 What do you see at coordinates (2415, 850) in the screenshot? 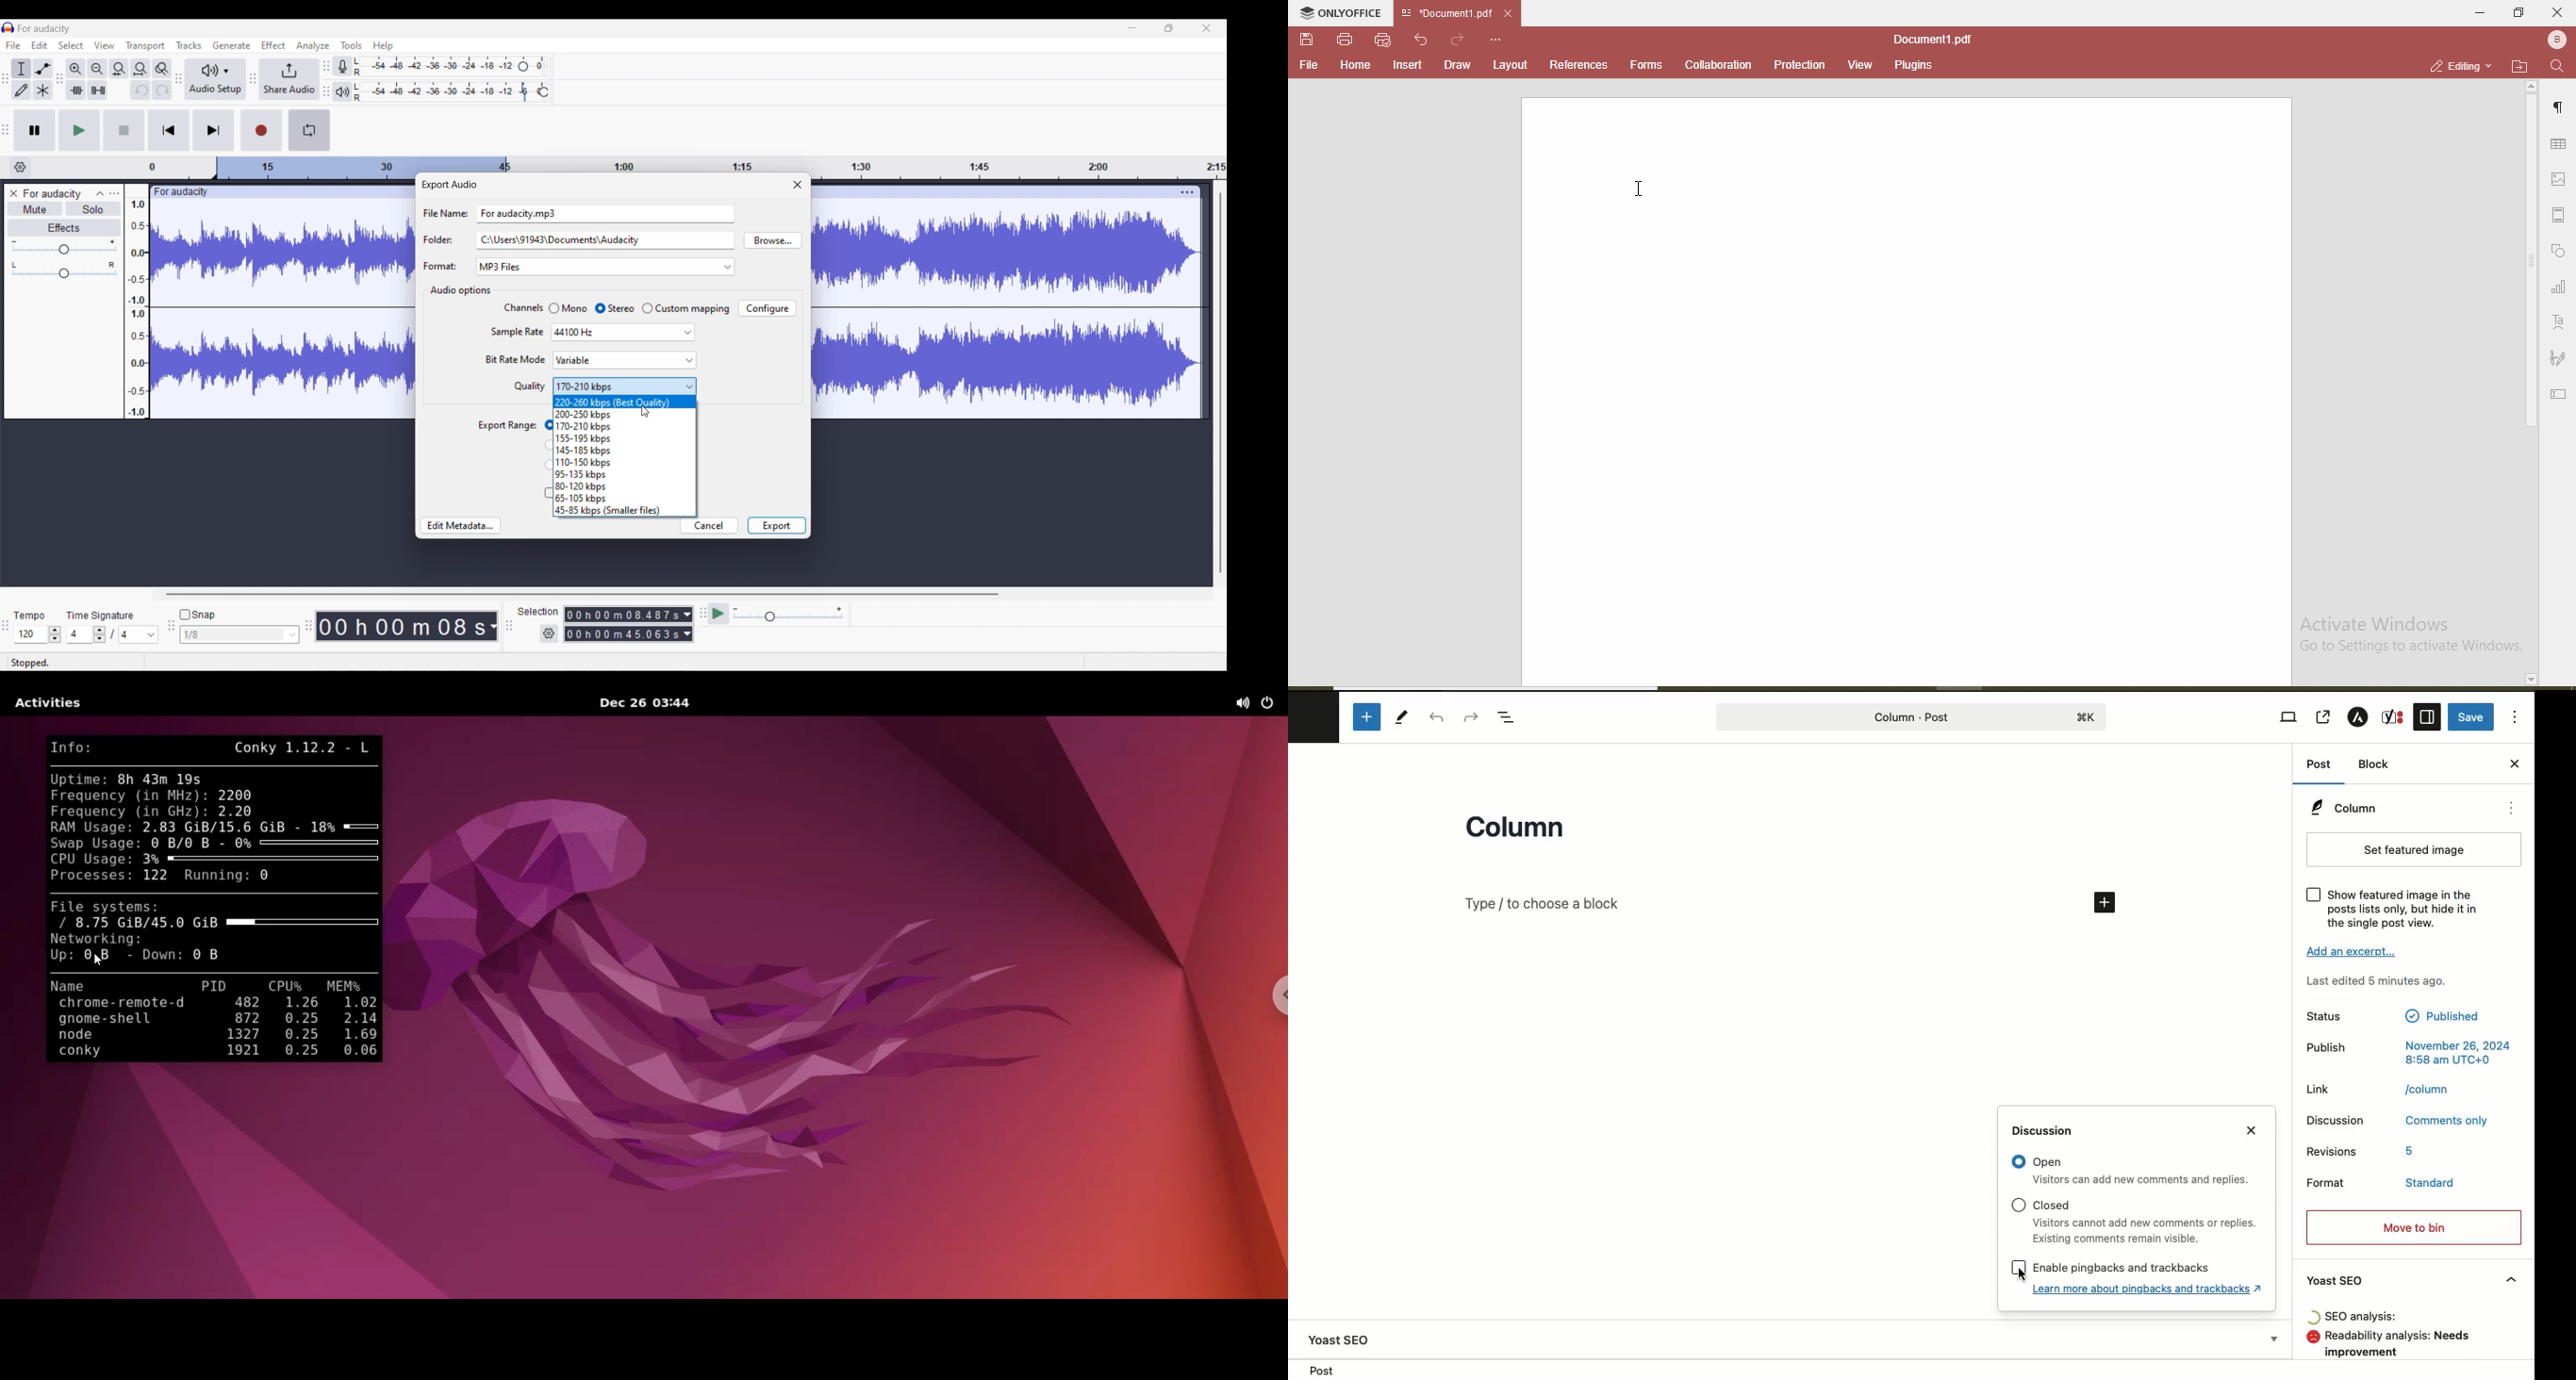
I see `set featured image` at bounding box center [2415, 850].